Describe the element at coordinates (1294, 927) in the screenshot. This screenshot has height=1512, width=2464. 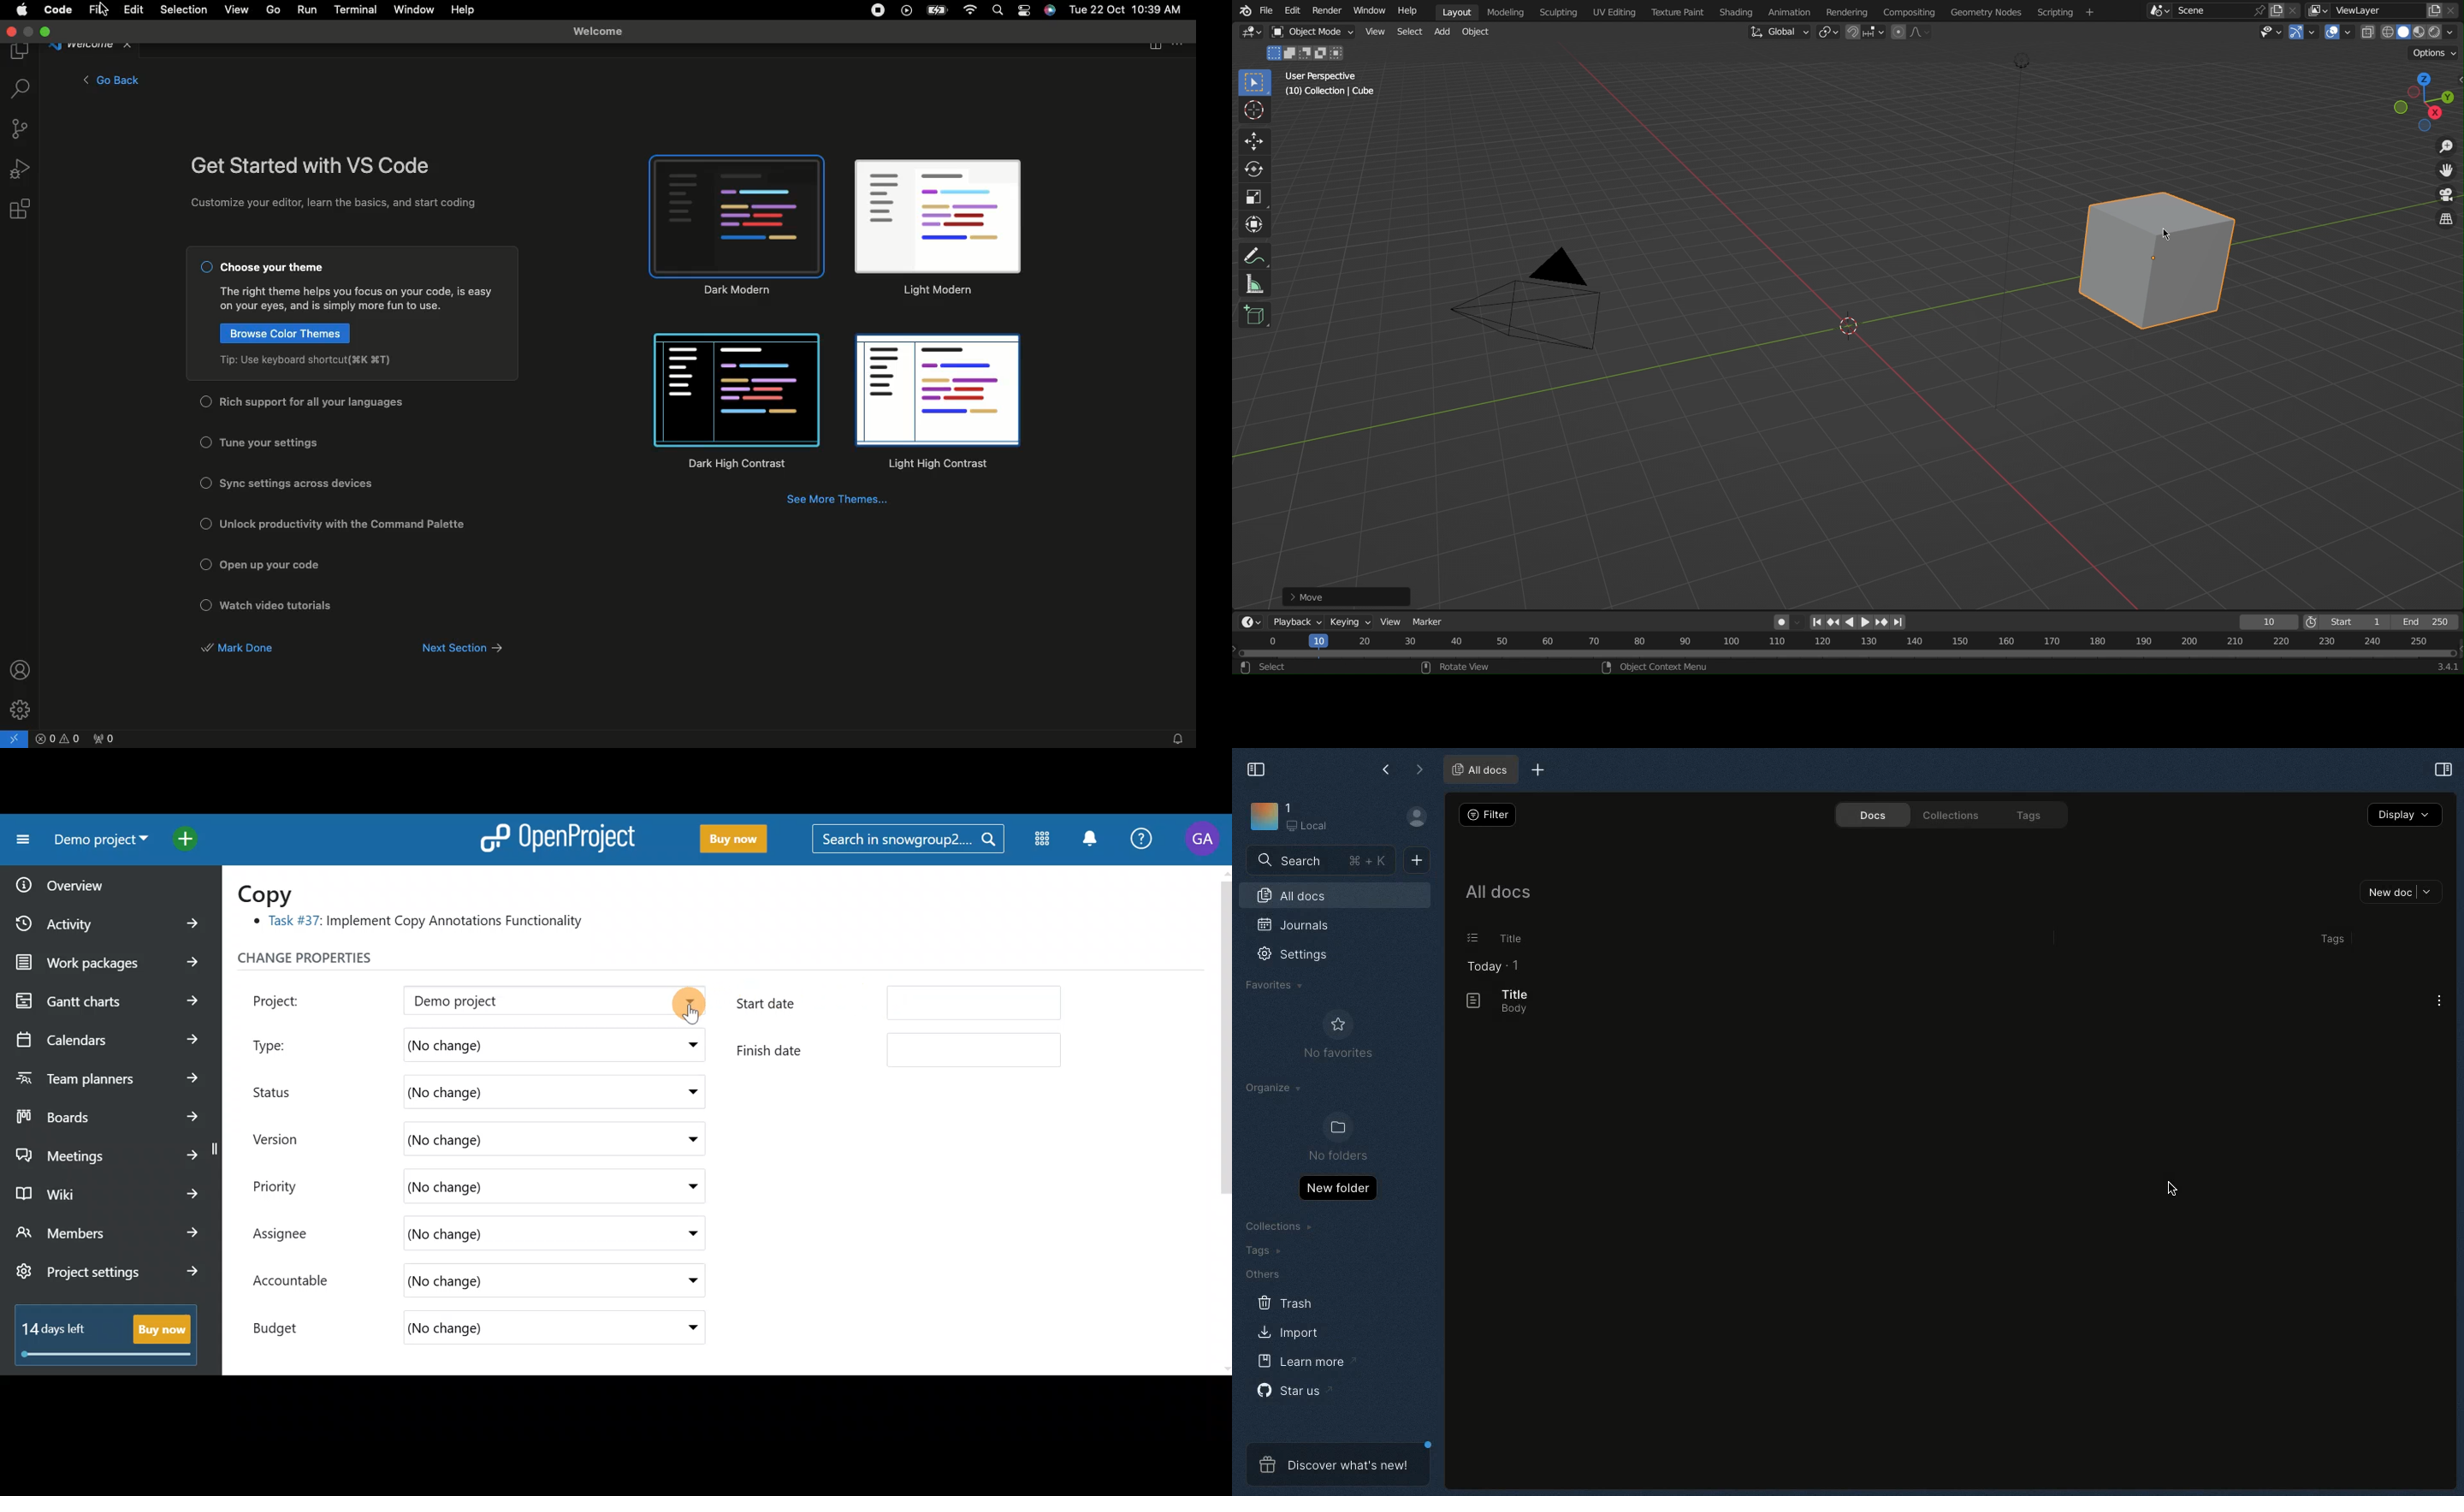
I see `Journals` at that location.